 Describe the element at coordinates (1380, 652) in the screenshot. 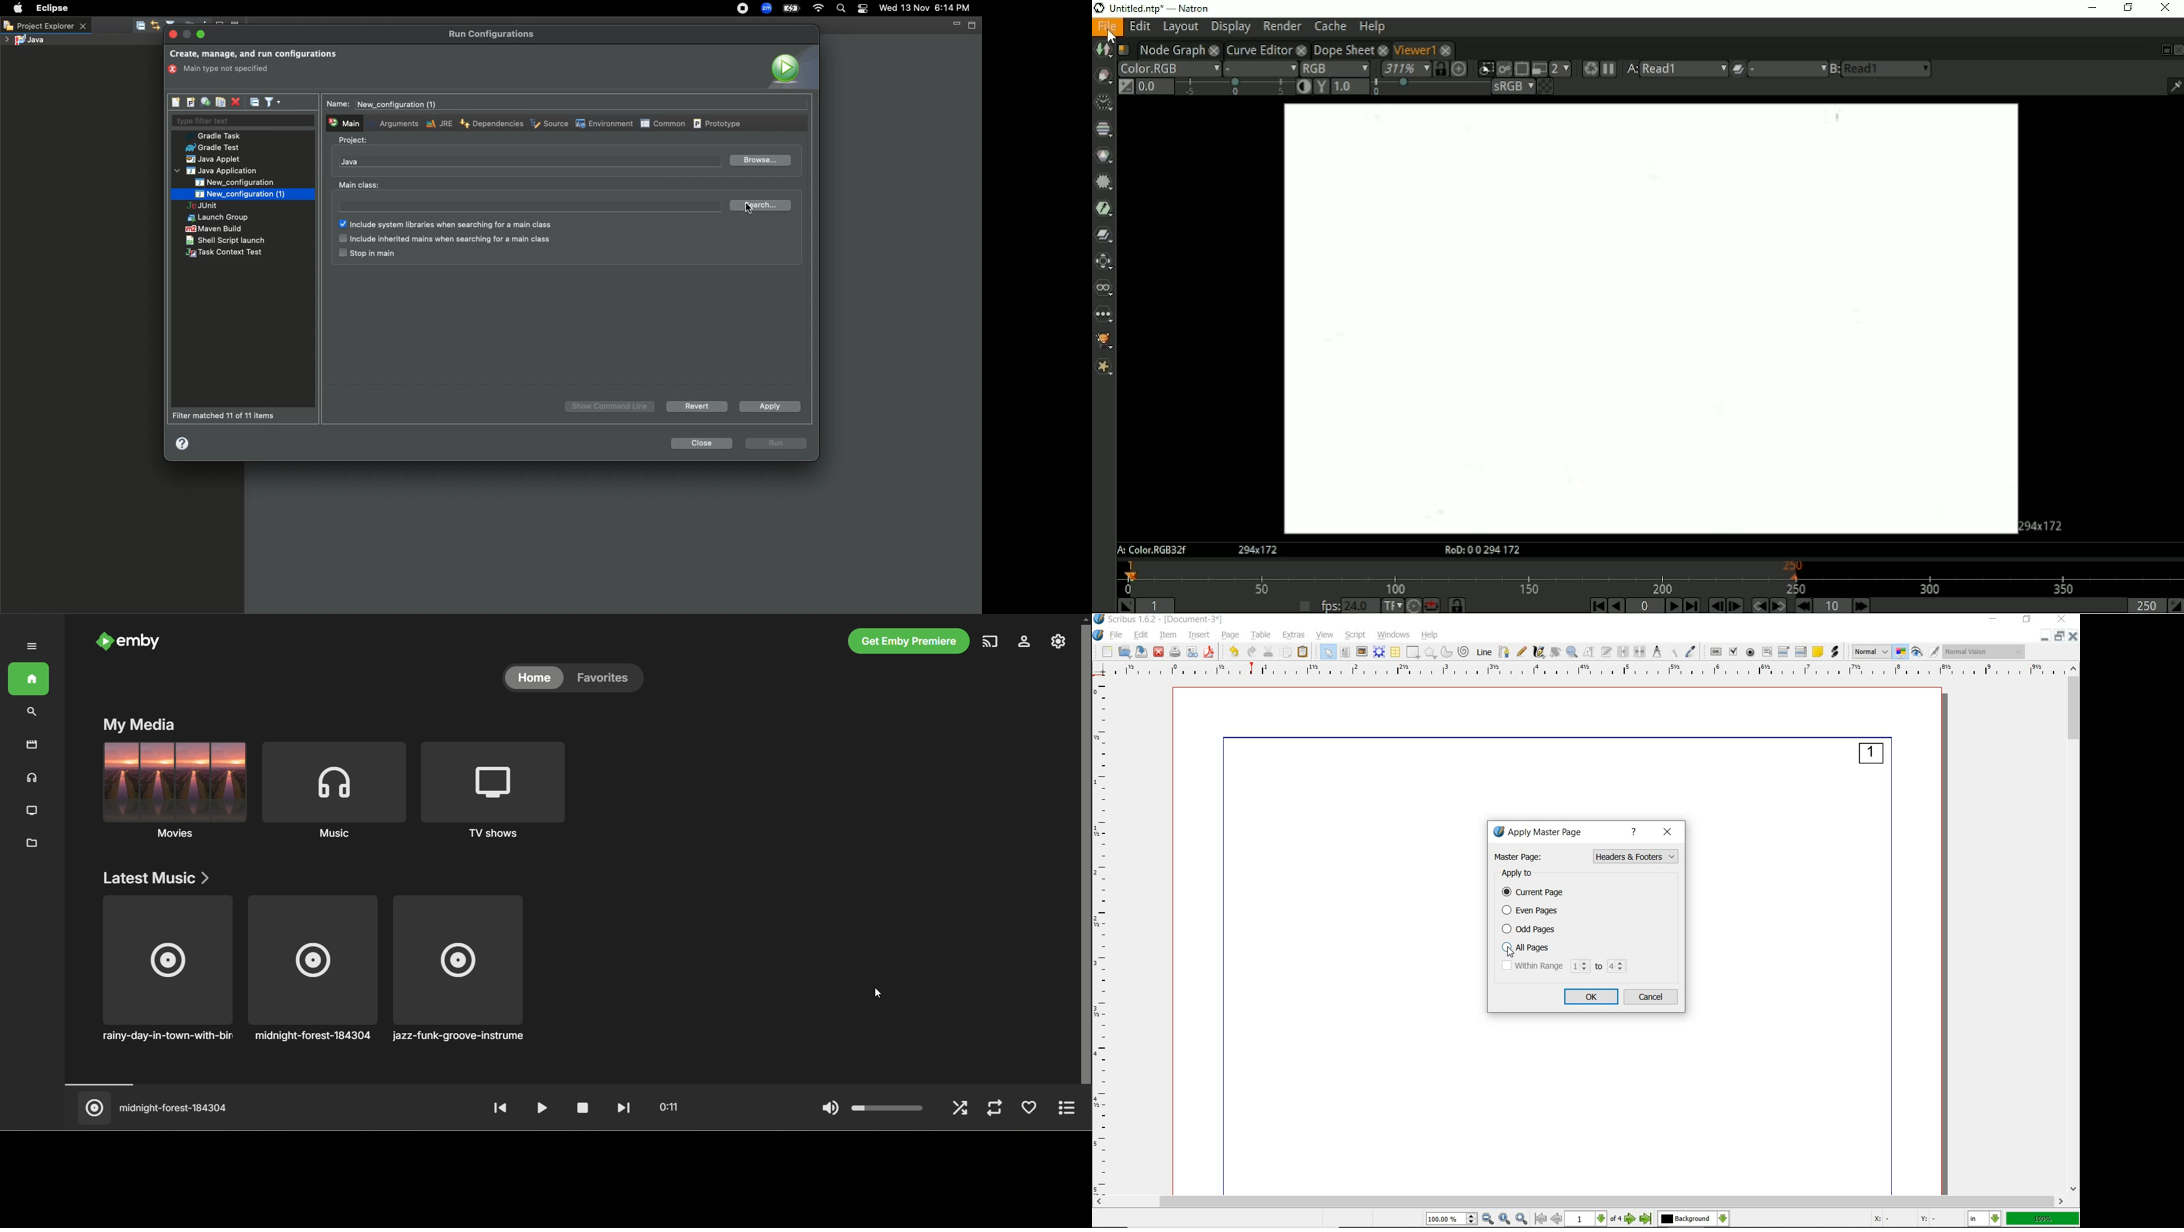

I see `render frame` at that location.